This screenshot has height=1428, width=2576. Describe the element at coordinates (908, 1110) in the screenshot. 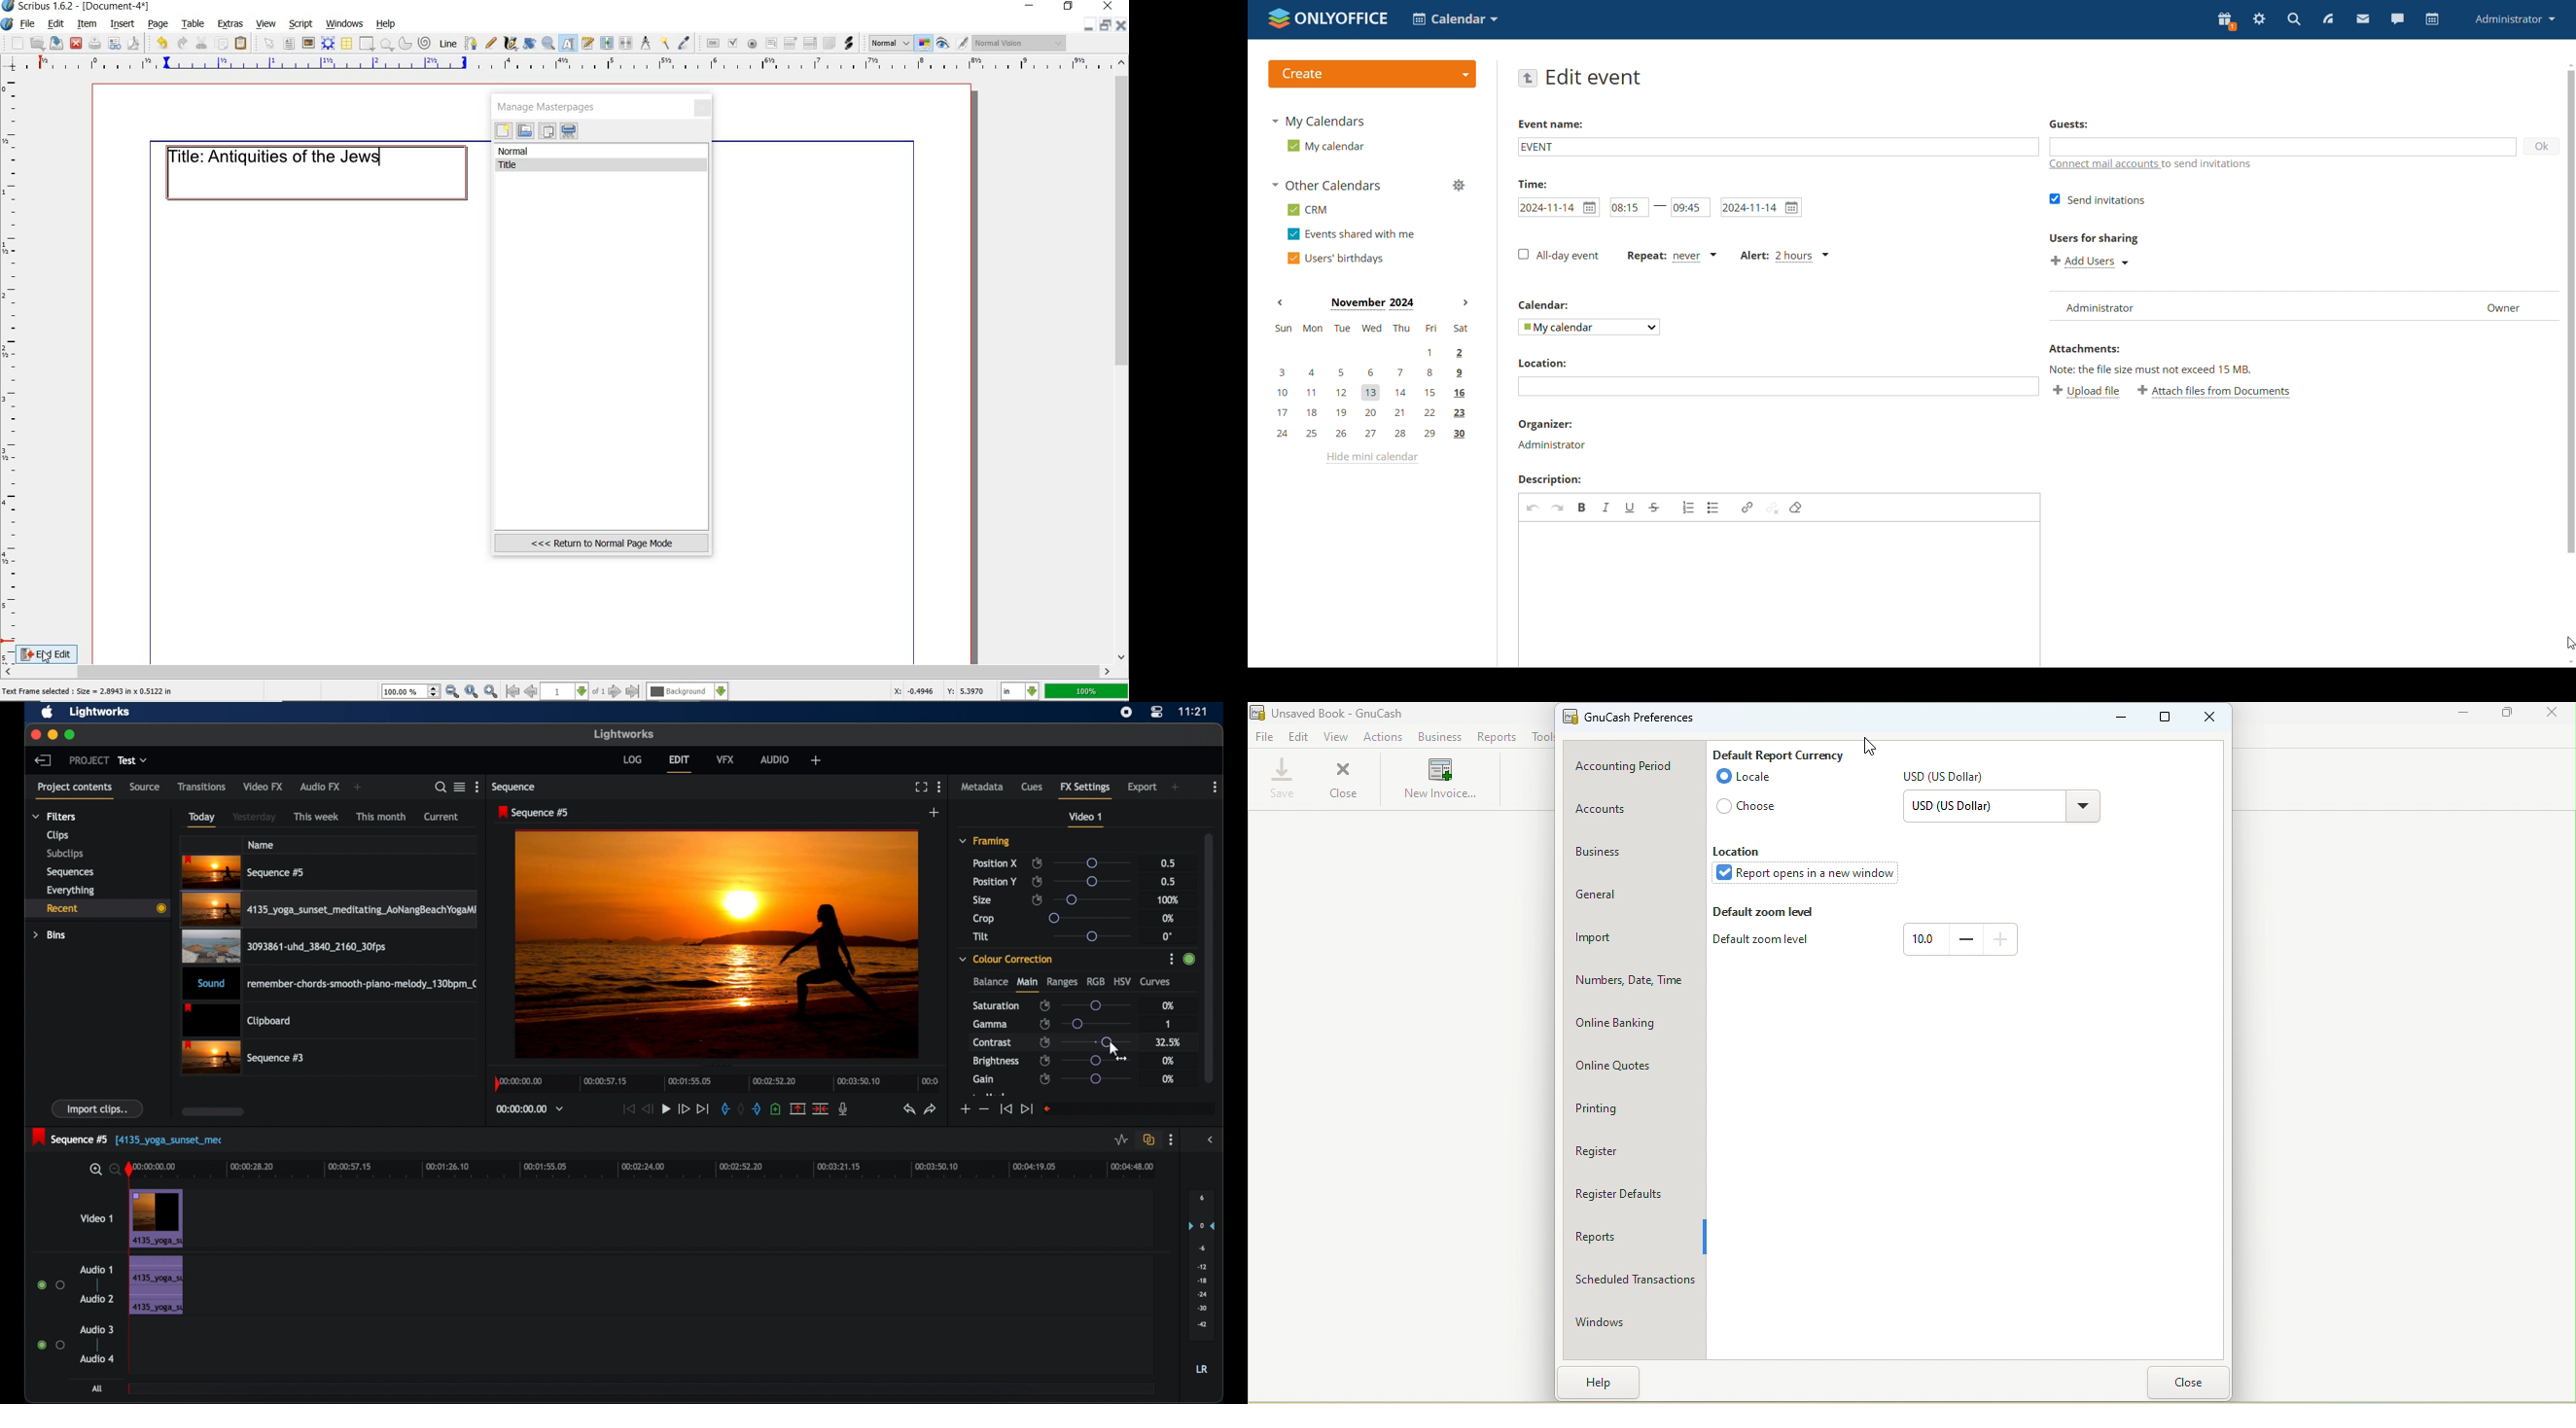

I see `undo` at that location.